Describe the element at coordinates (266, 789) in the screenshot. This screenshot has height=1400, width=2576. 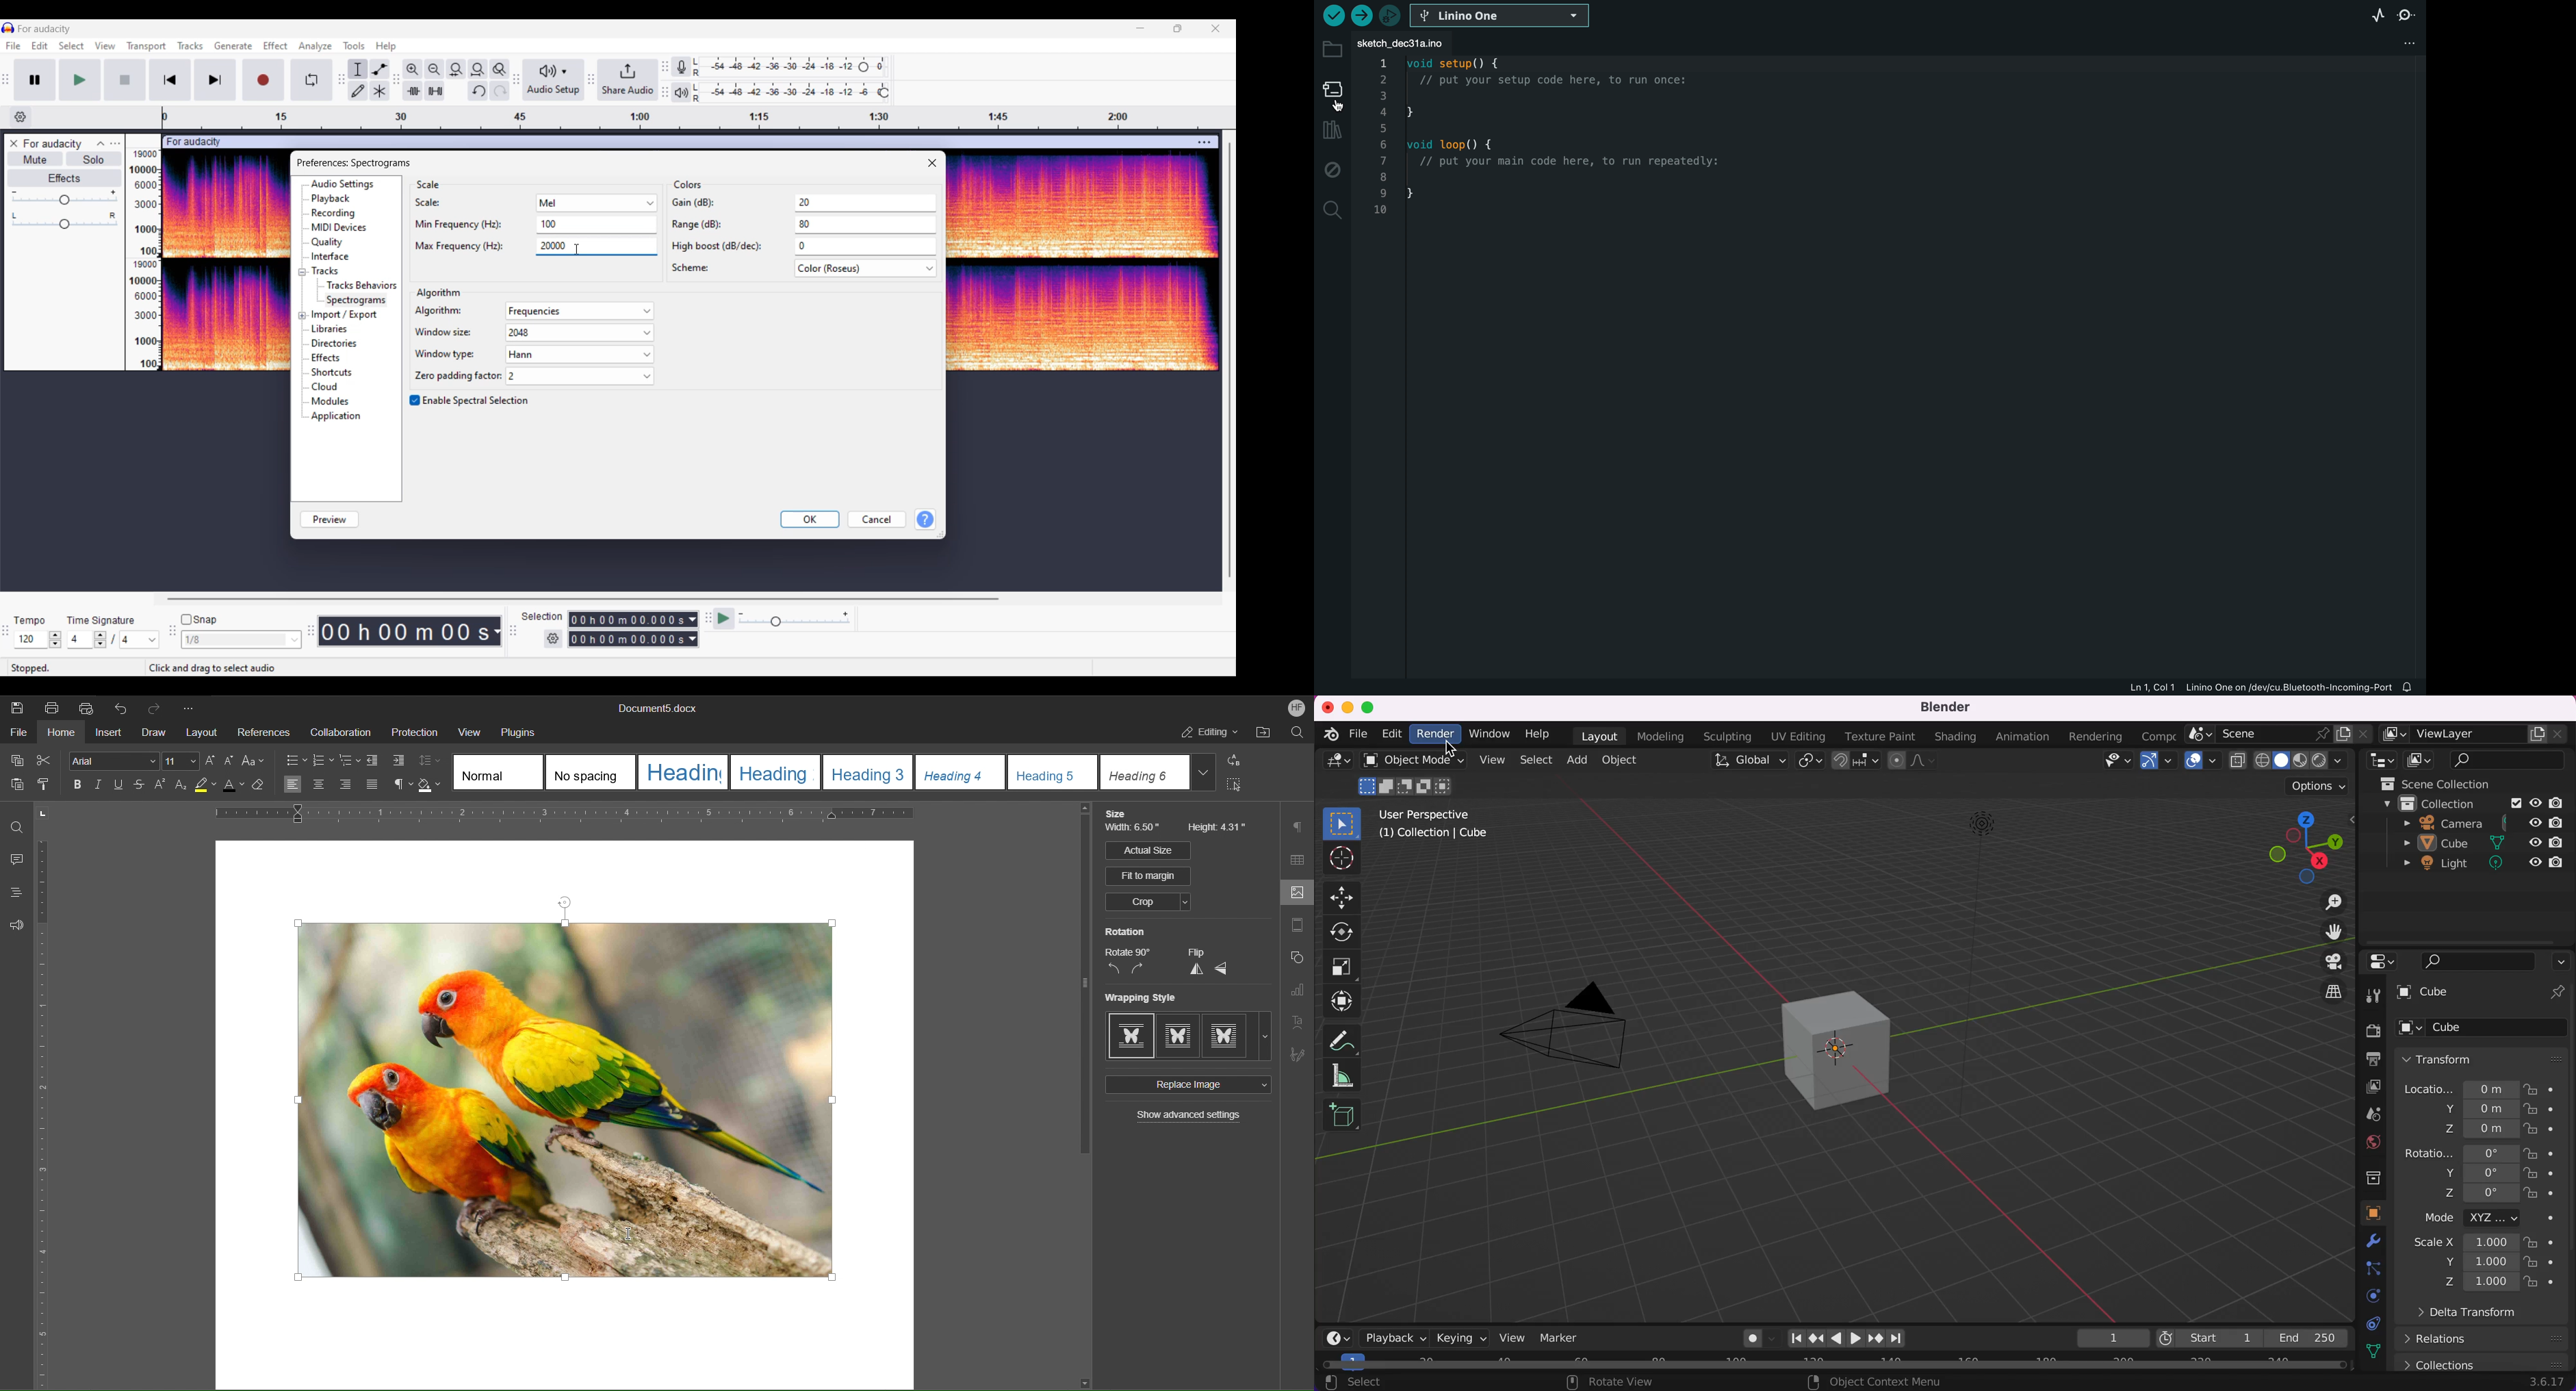
I see `Erase Style` at that location.